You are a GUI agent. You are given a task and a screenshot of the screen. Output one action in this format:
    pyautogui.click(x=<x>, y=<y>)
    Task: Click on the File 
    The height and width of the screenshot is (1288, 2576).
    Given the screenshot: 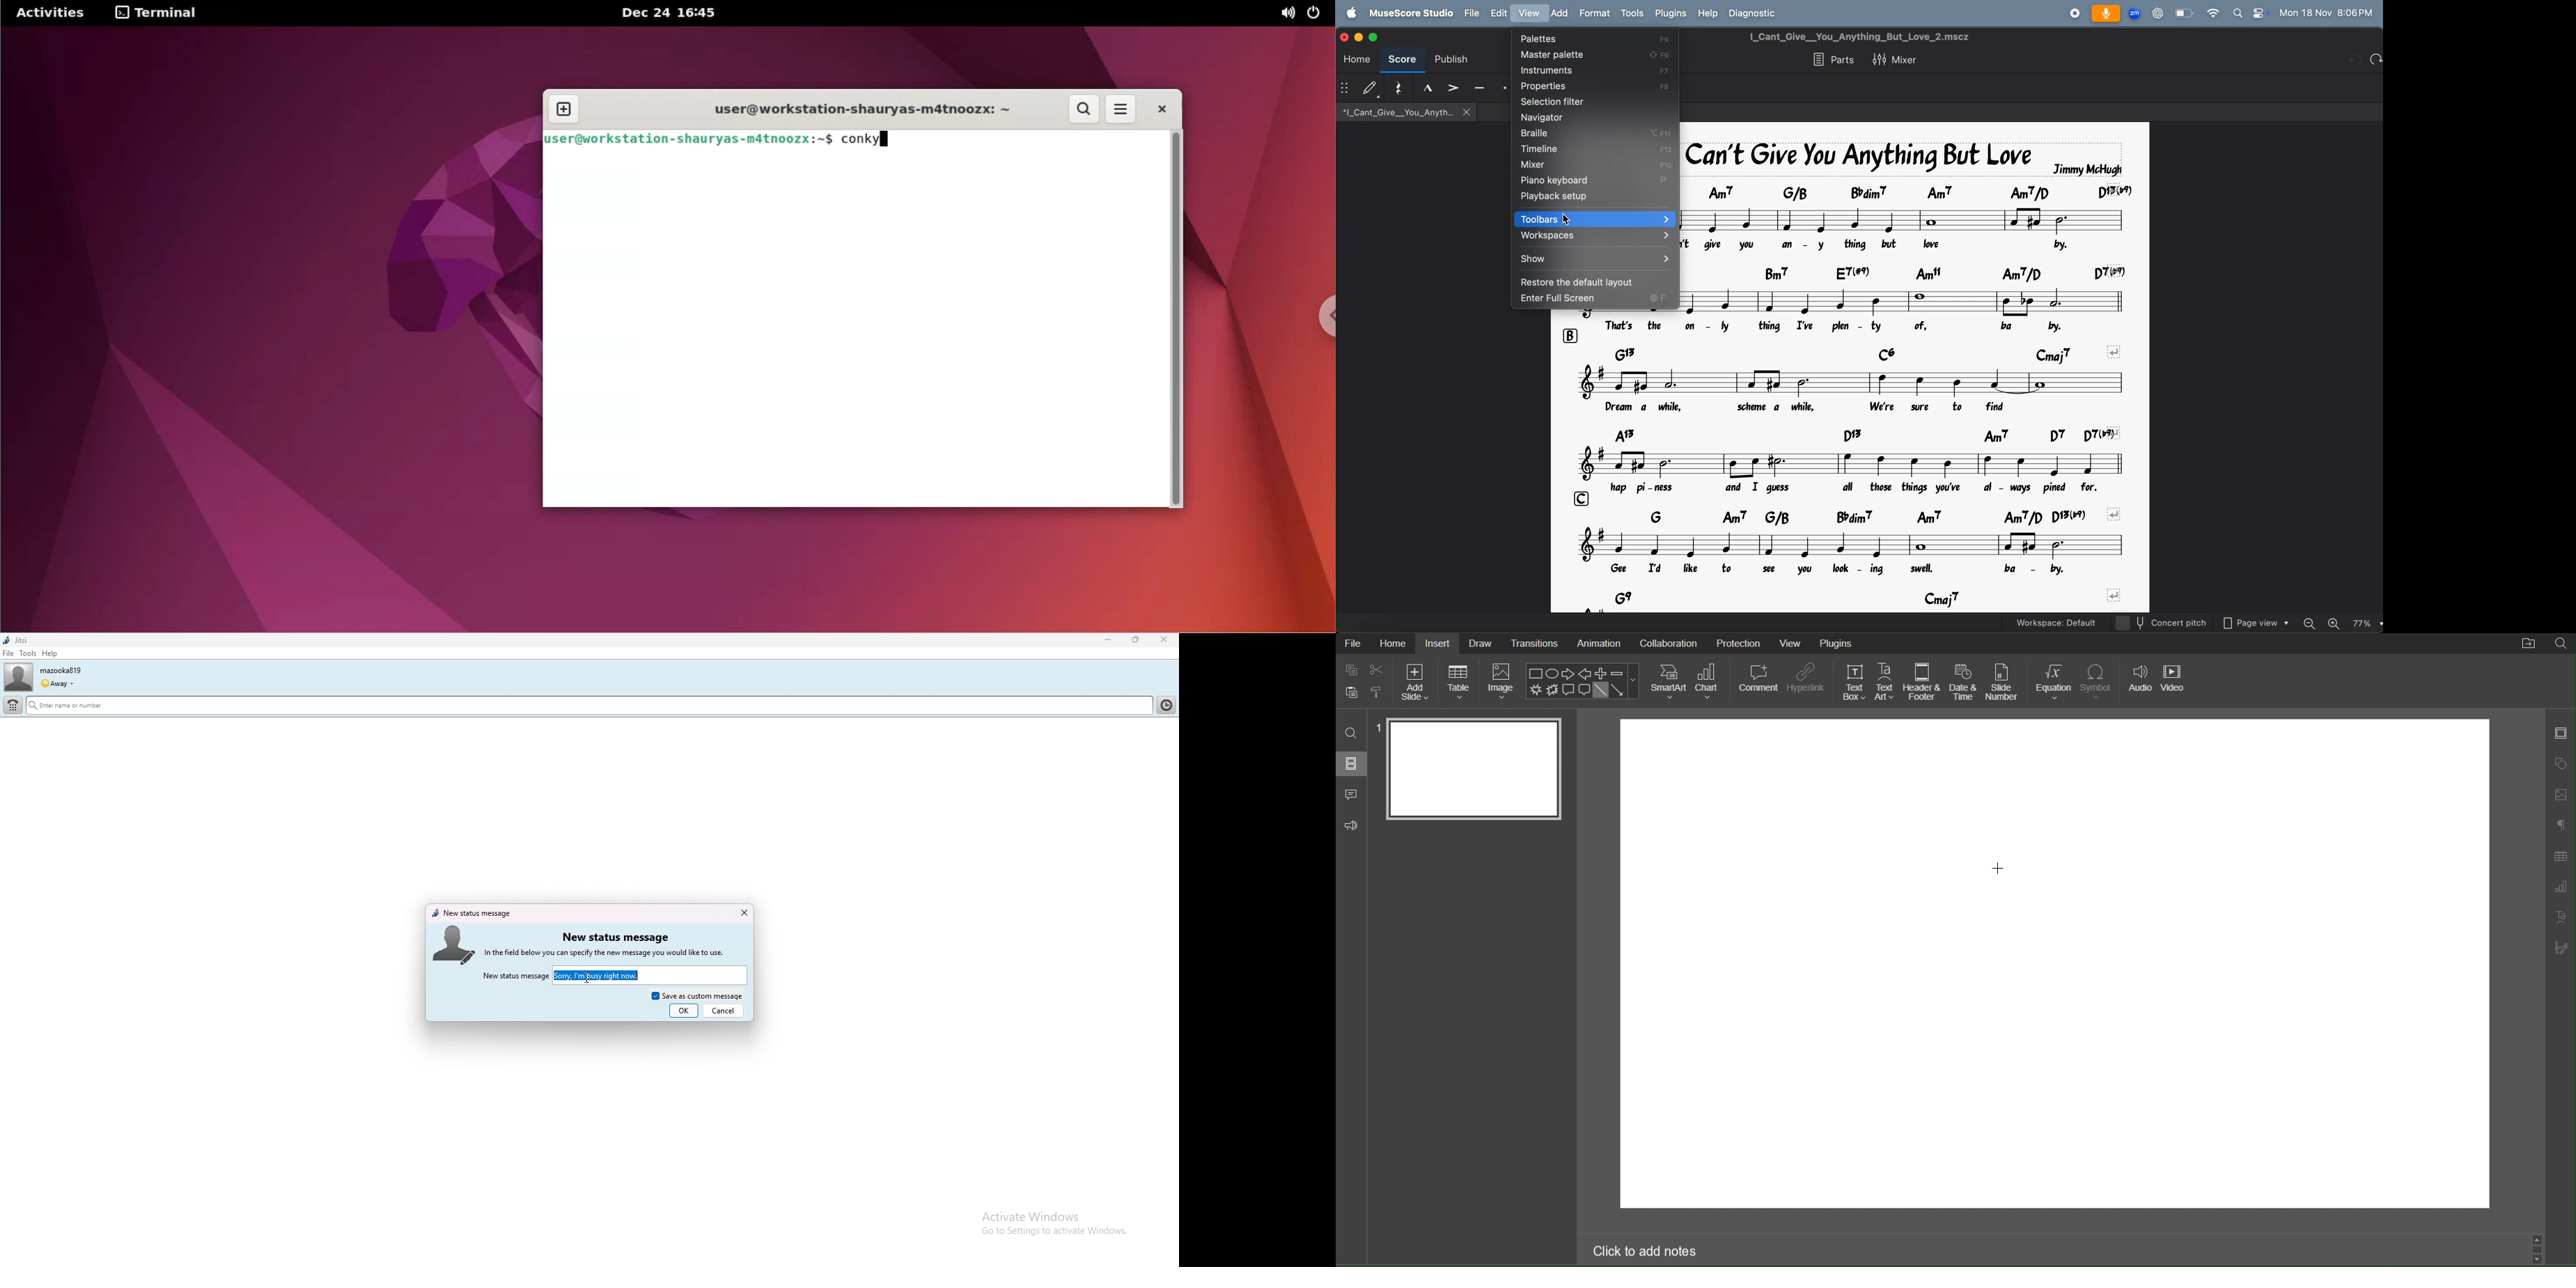 What is the action you would take?
    pyautogui.click(x=1354, y=645)
    